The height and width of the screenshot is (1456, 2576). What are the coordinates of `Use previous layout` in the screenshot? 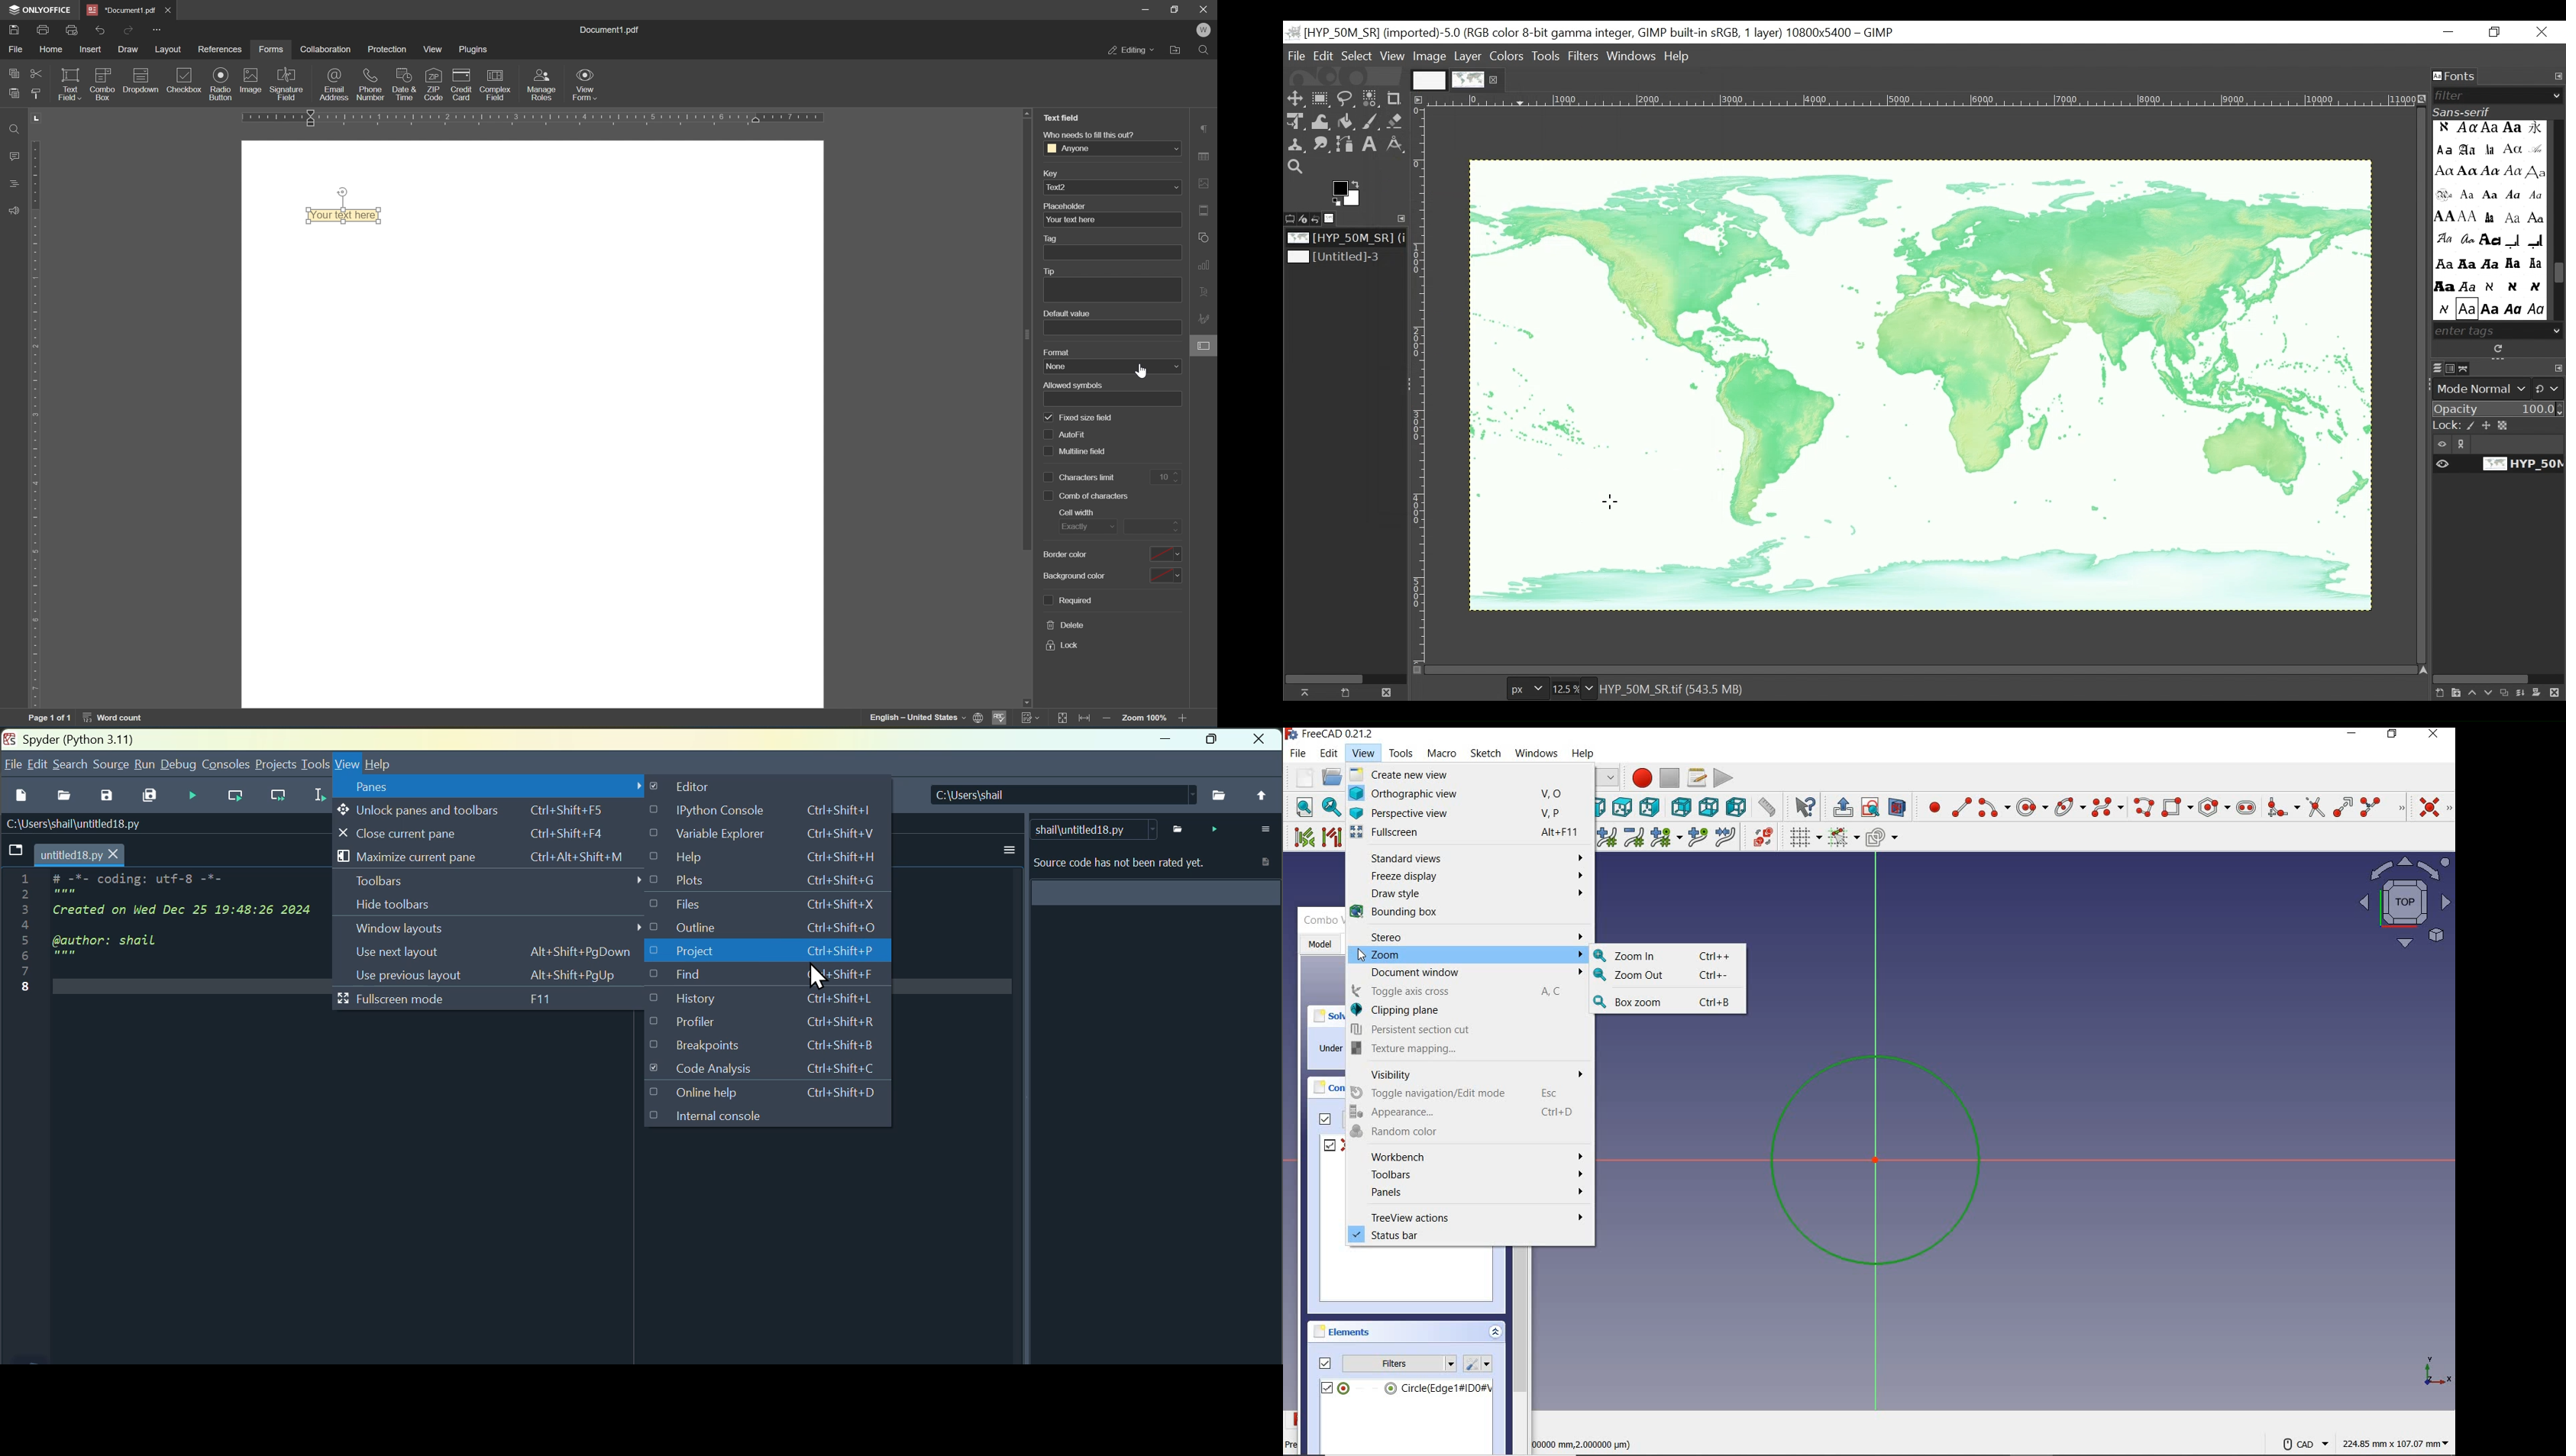 It's located at (486, 976).